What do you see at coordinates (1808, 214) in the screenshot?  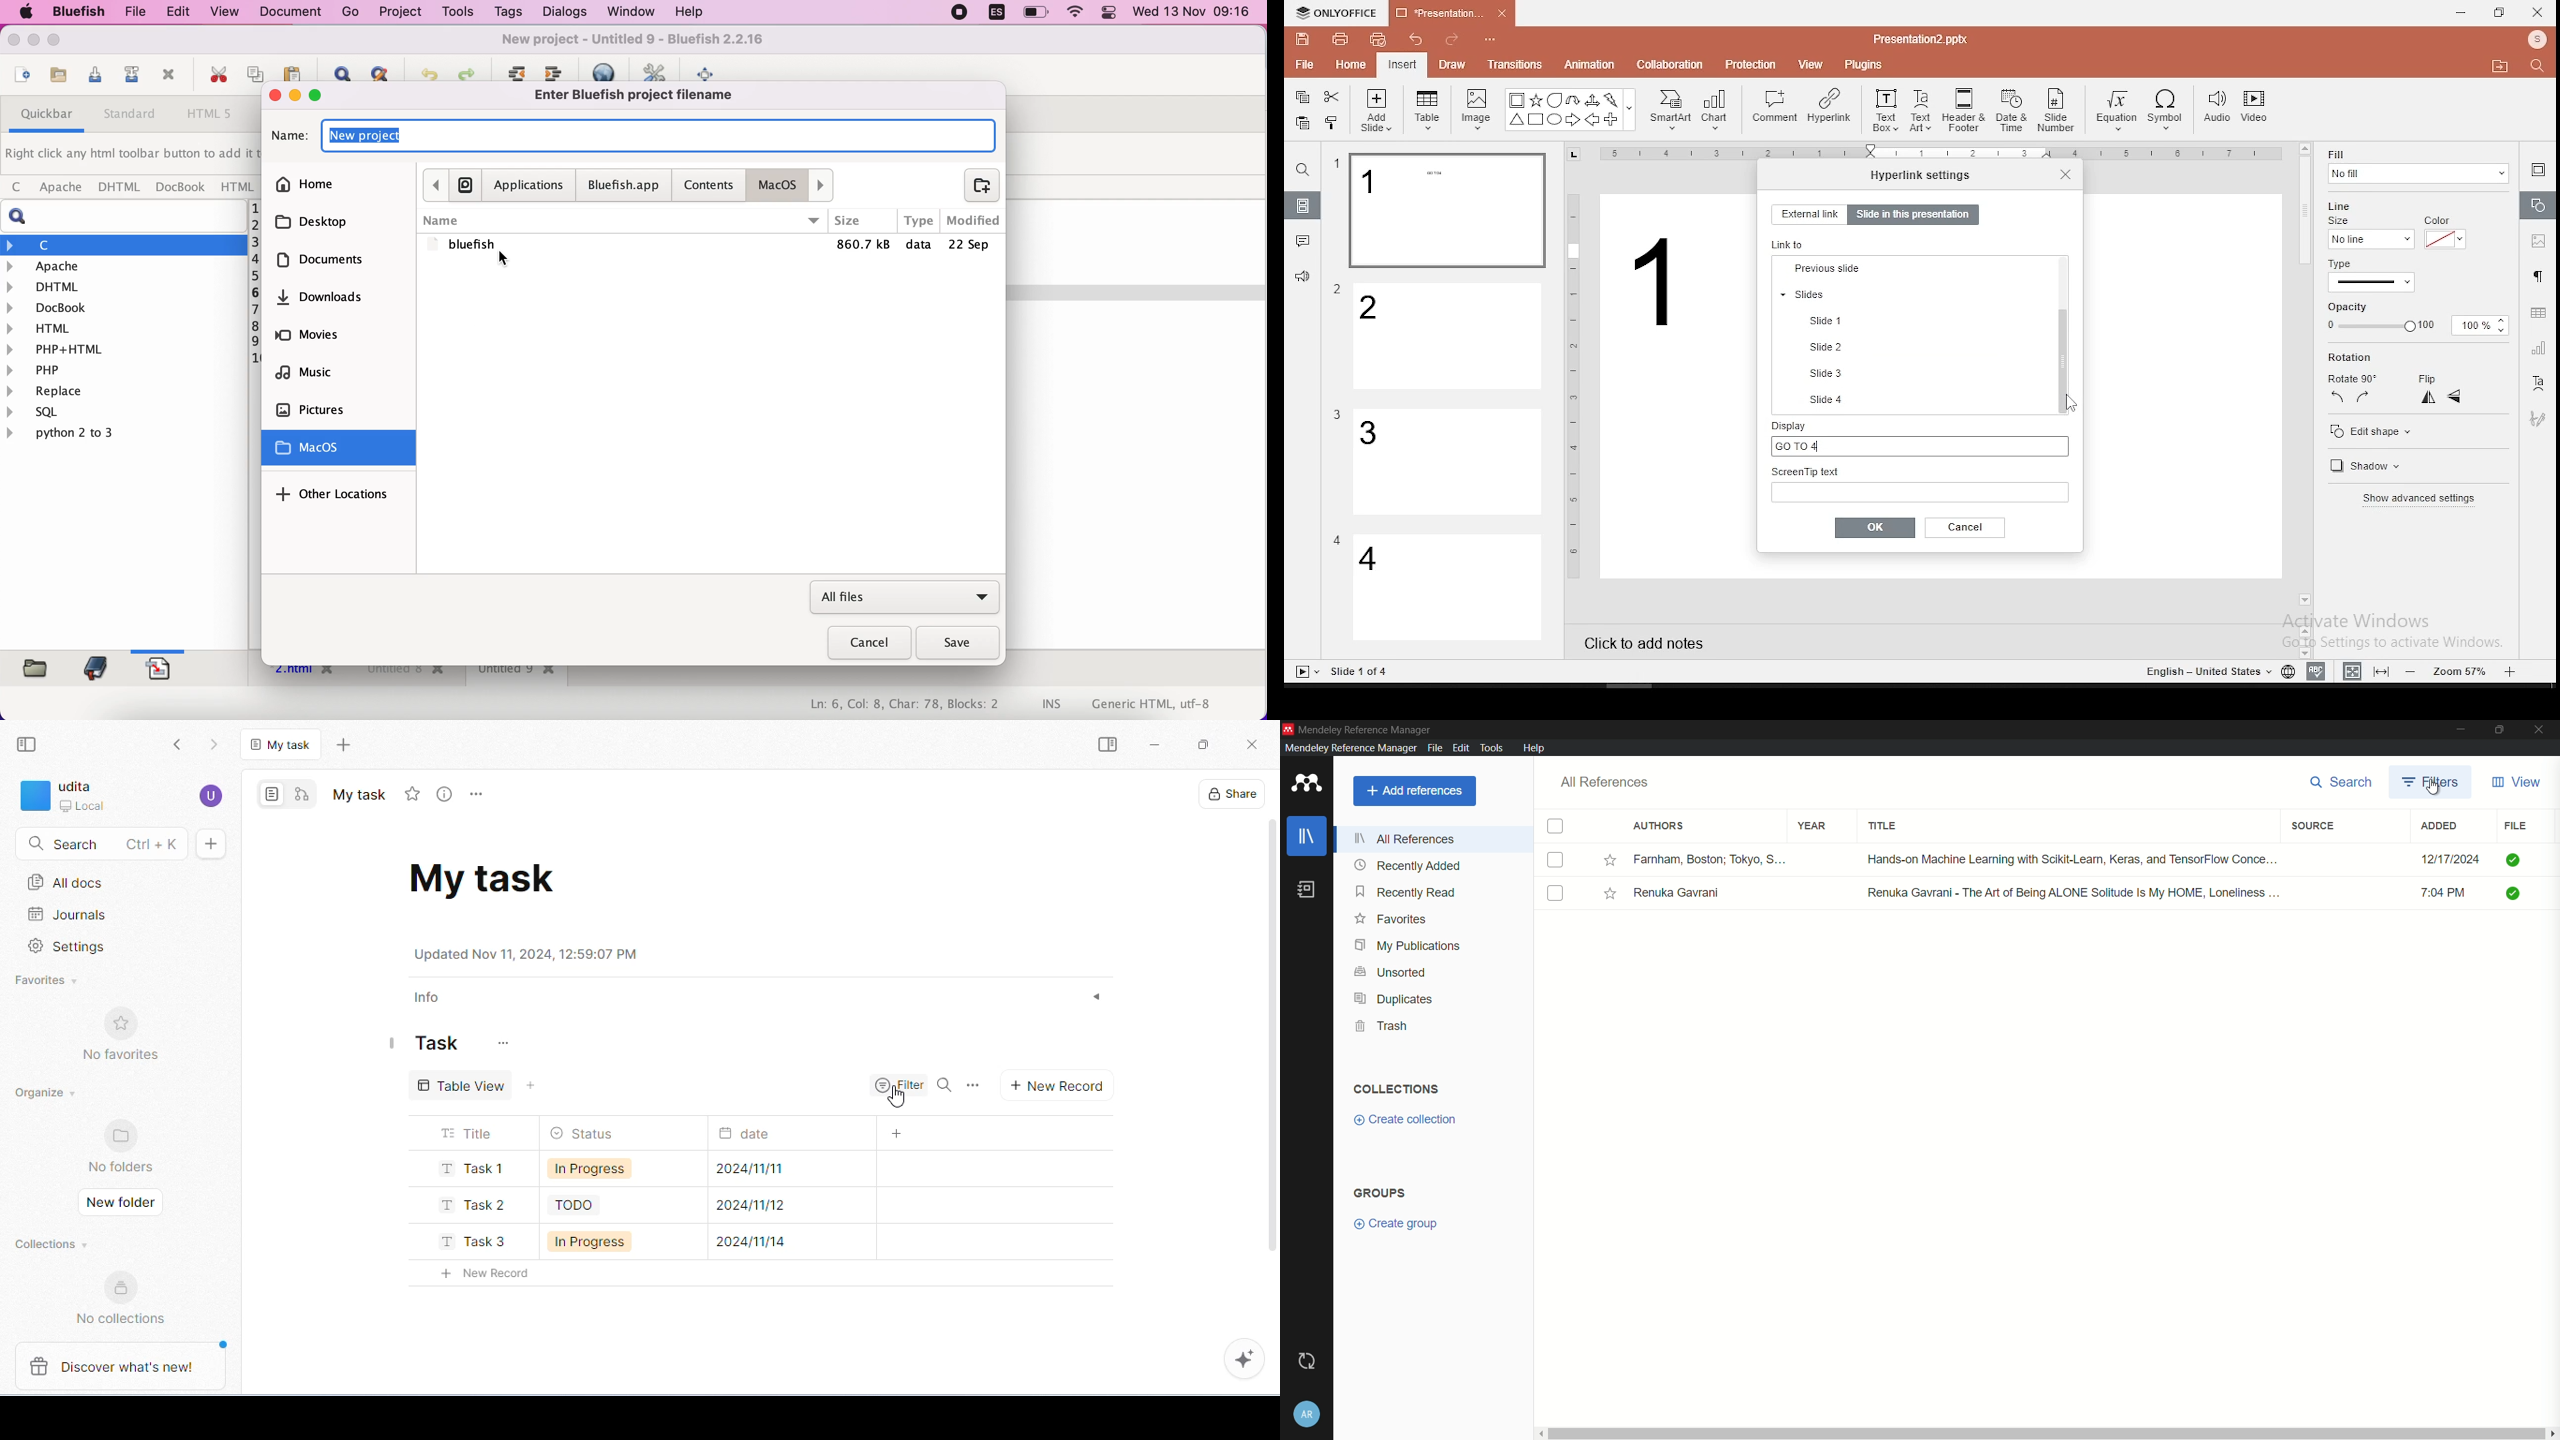 I see `external link` at bounding box center [1808, 214].